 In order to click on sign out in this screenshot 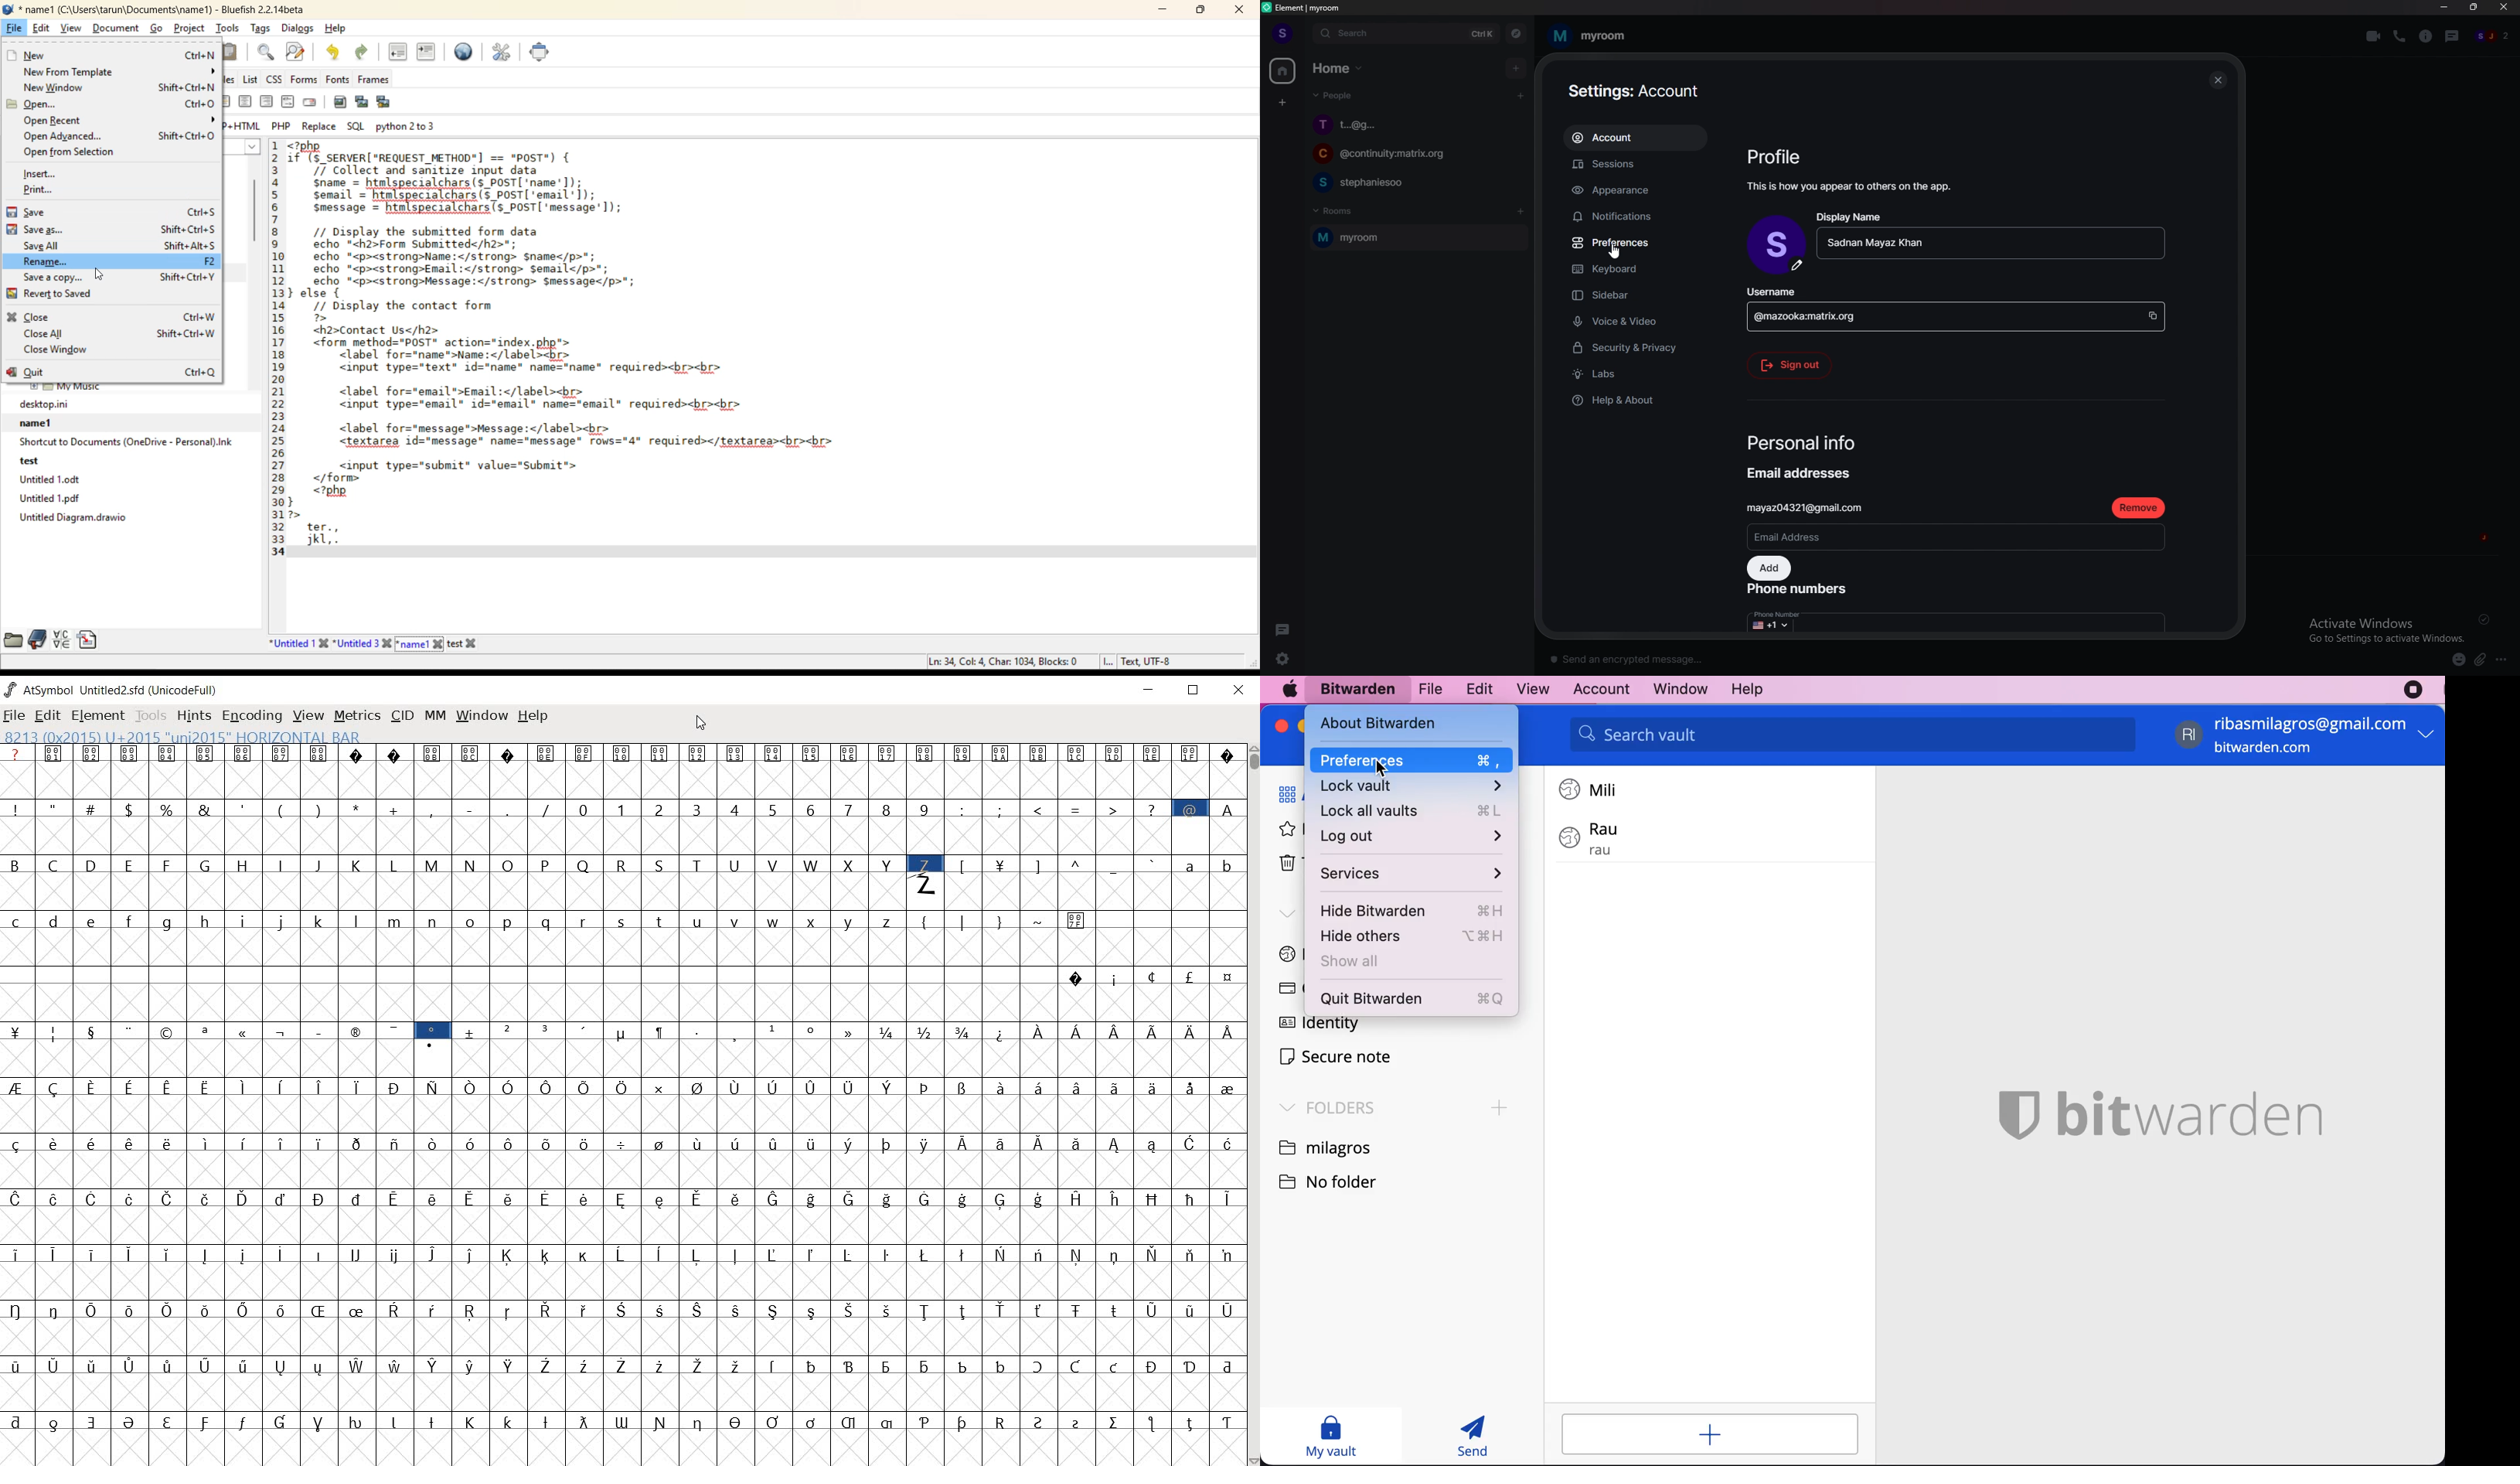, I will do `click(1790, 365)`.